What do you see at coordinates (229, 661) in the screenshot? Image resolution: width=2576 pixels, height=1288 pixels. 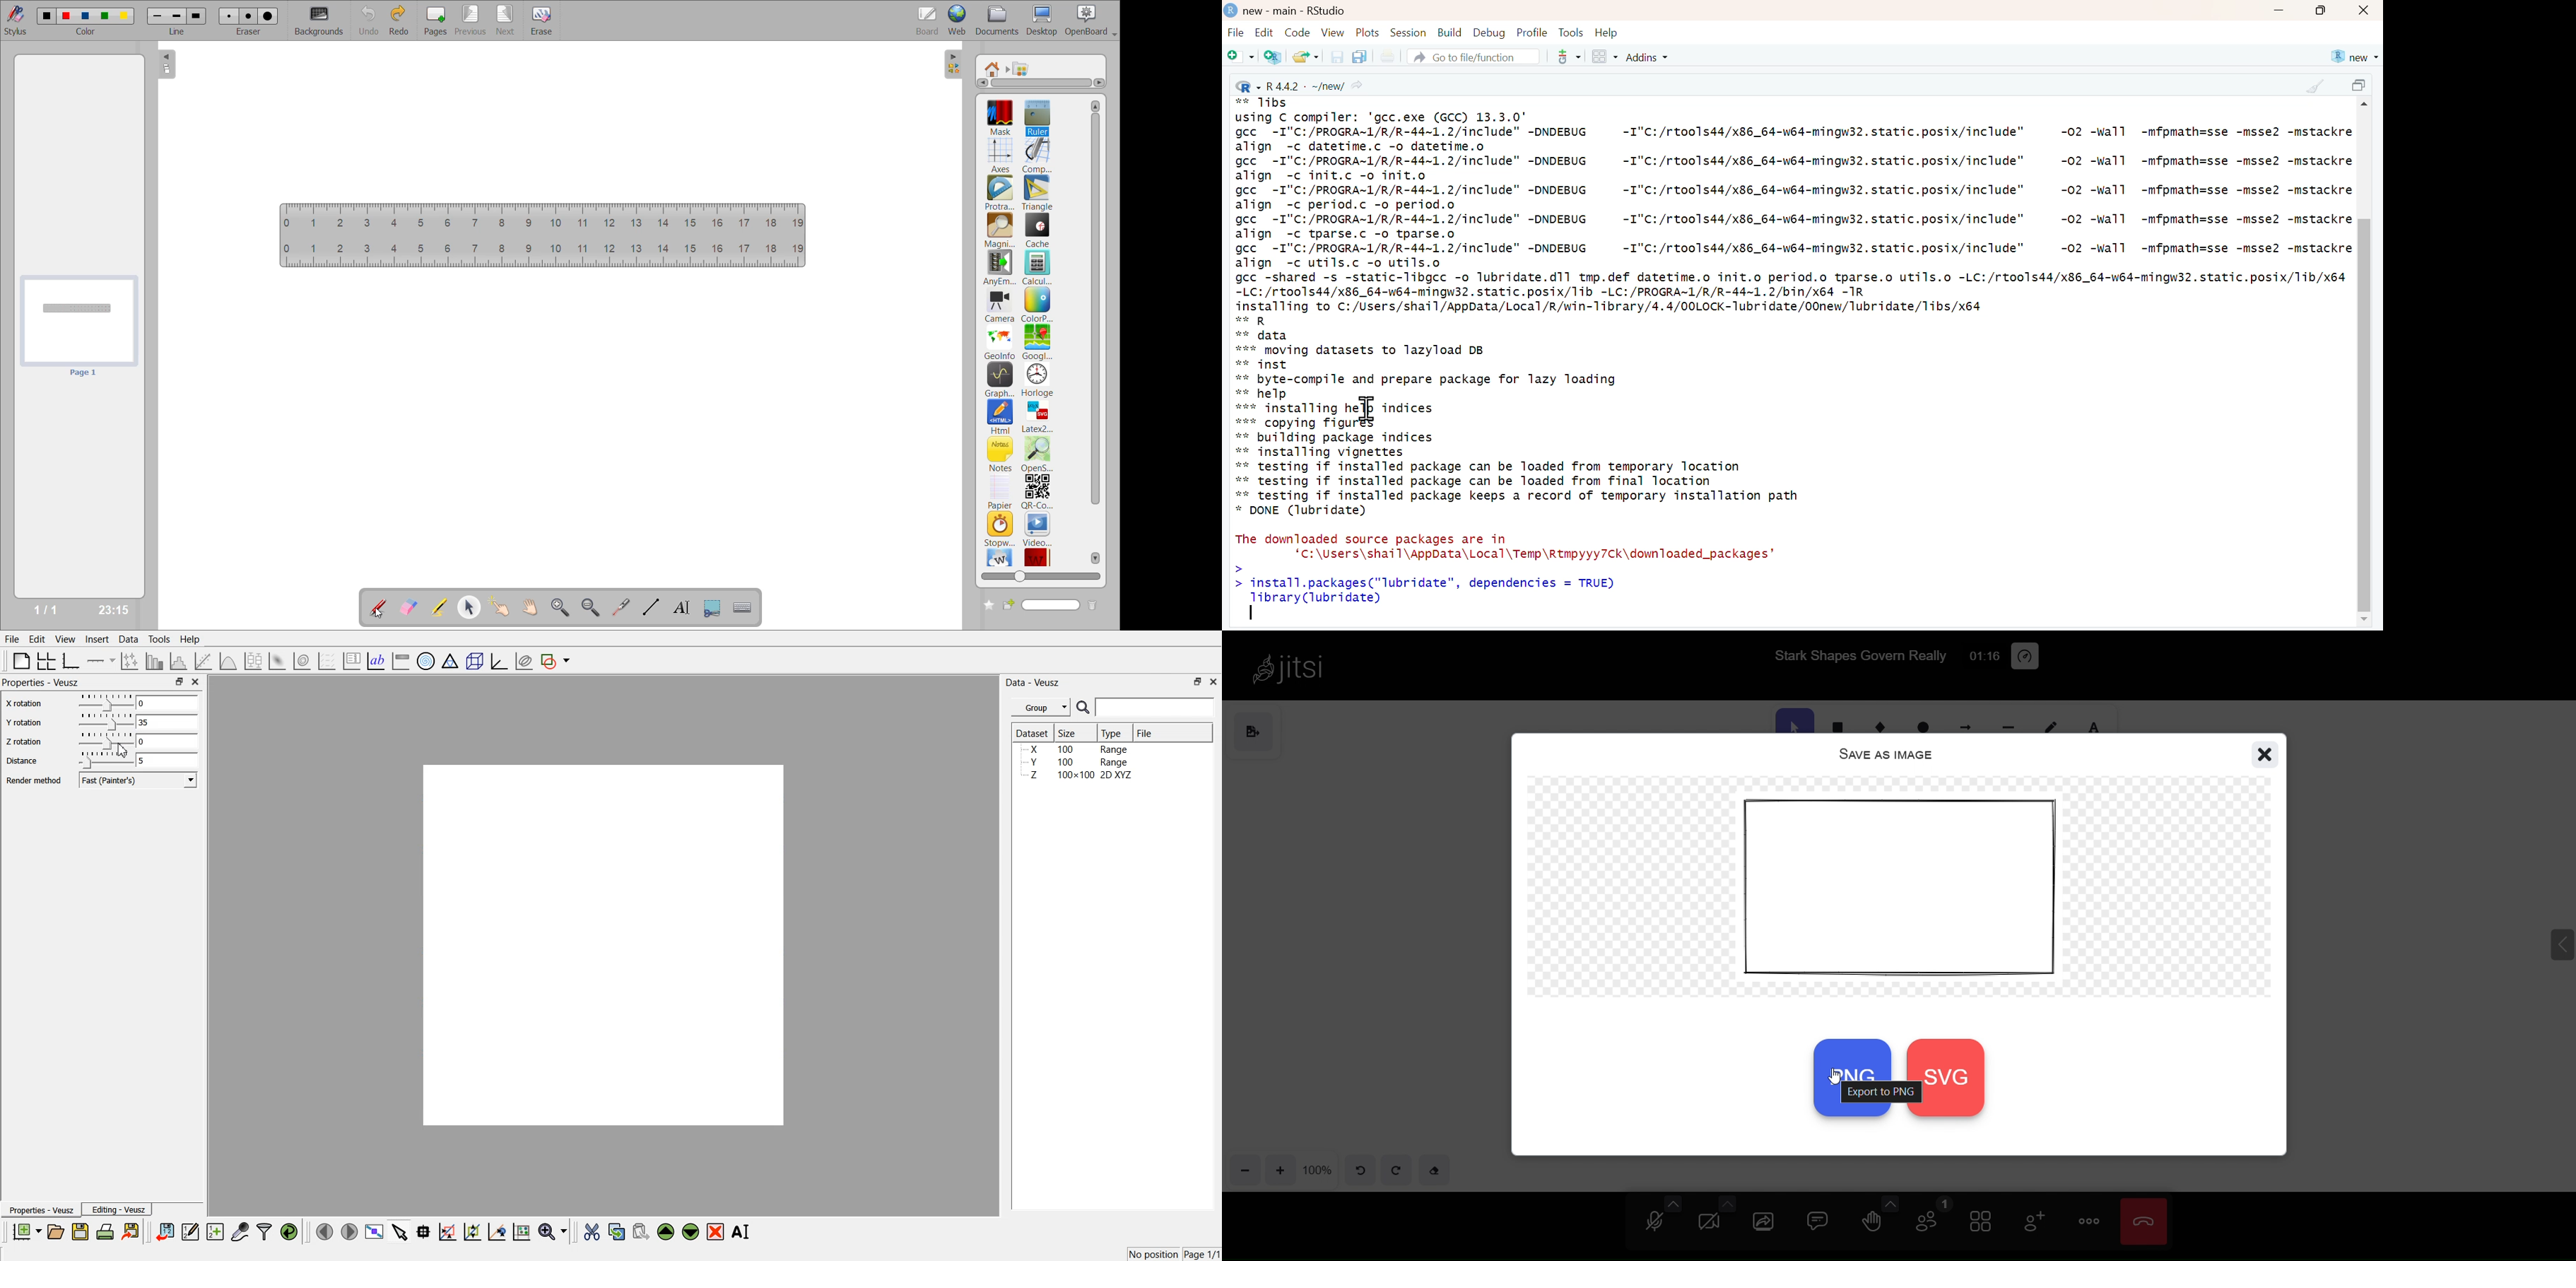 I see `3D Function` at bounding box center [229, 661].